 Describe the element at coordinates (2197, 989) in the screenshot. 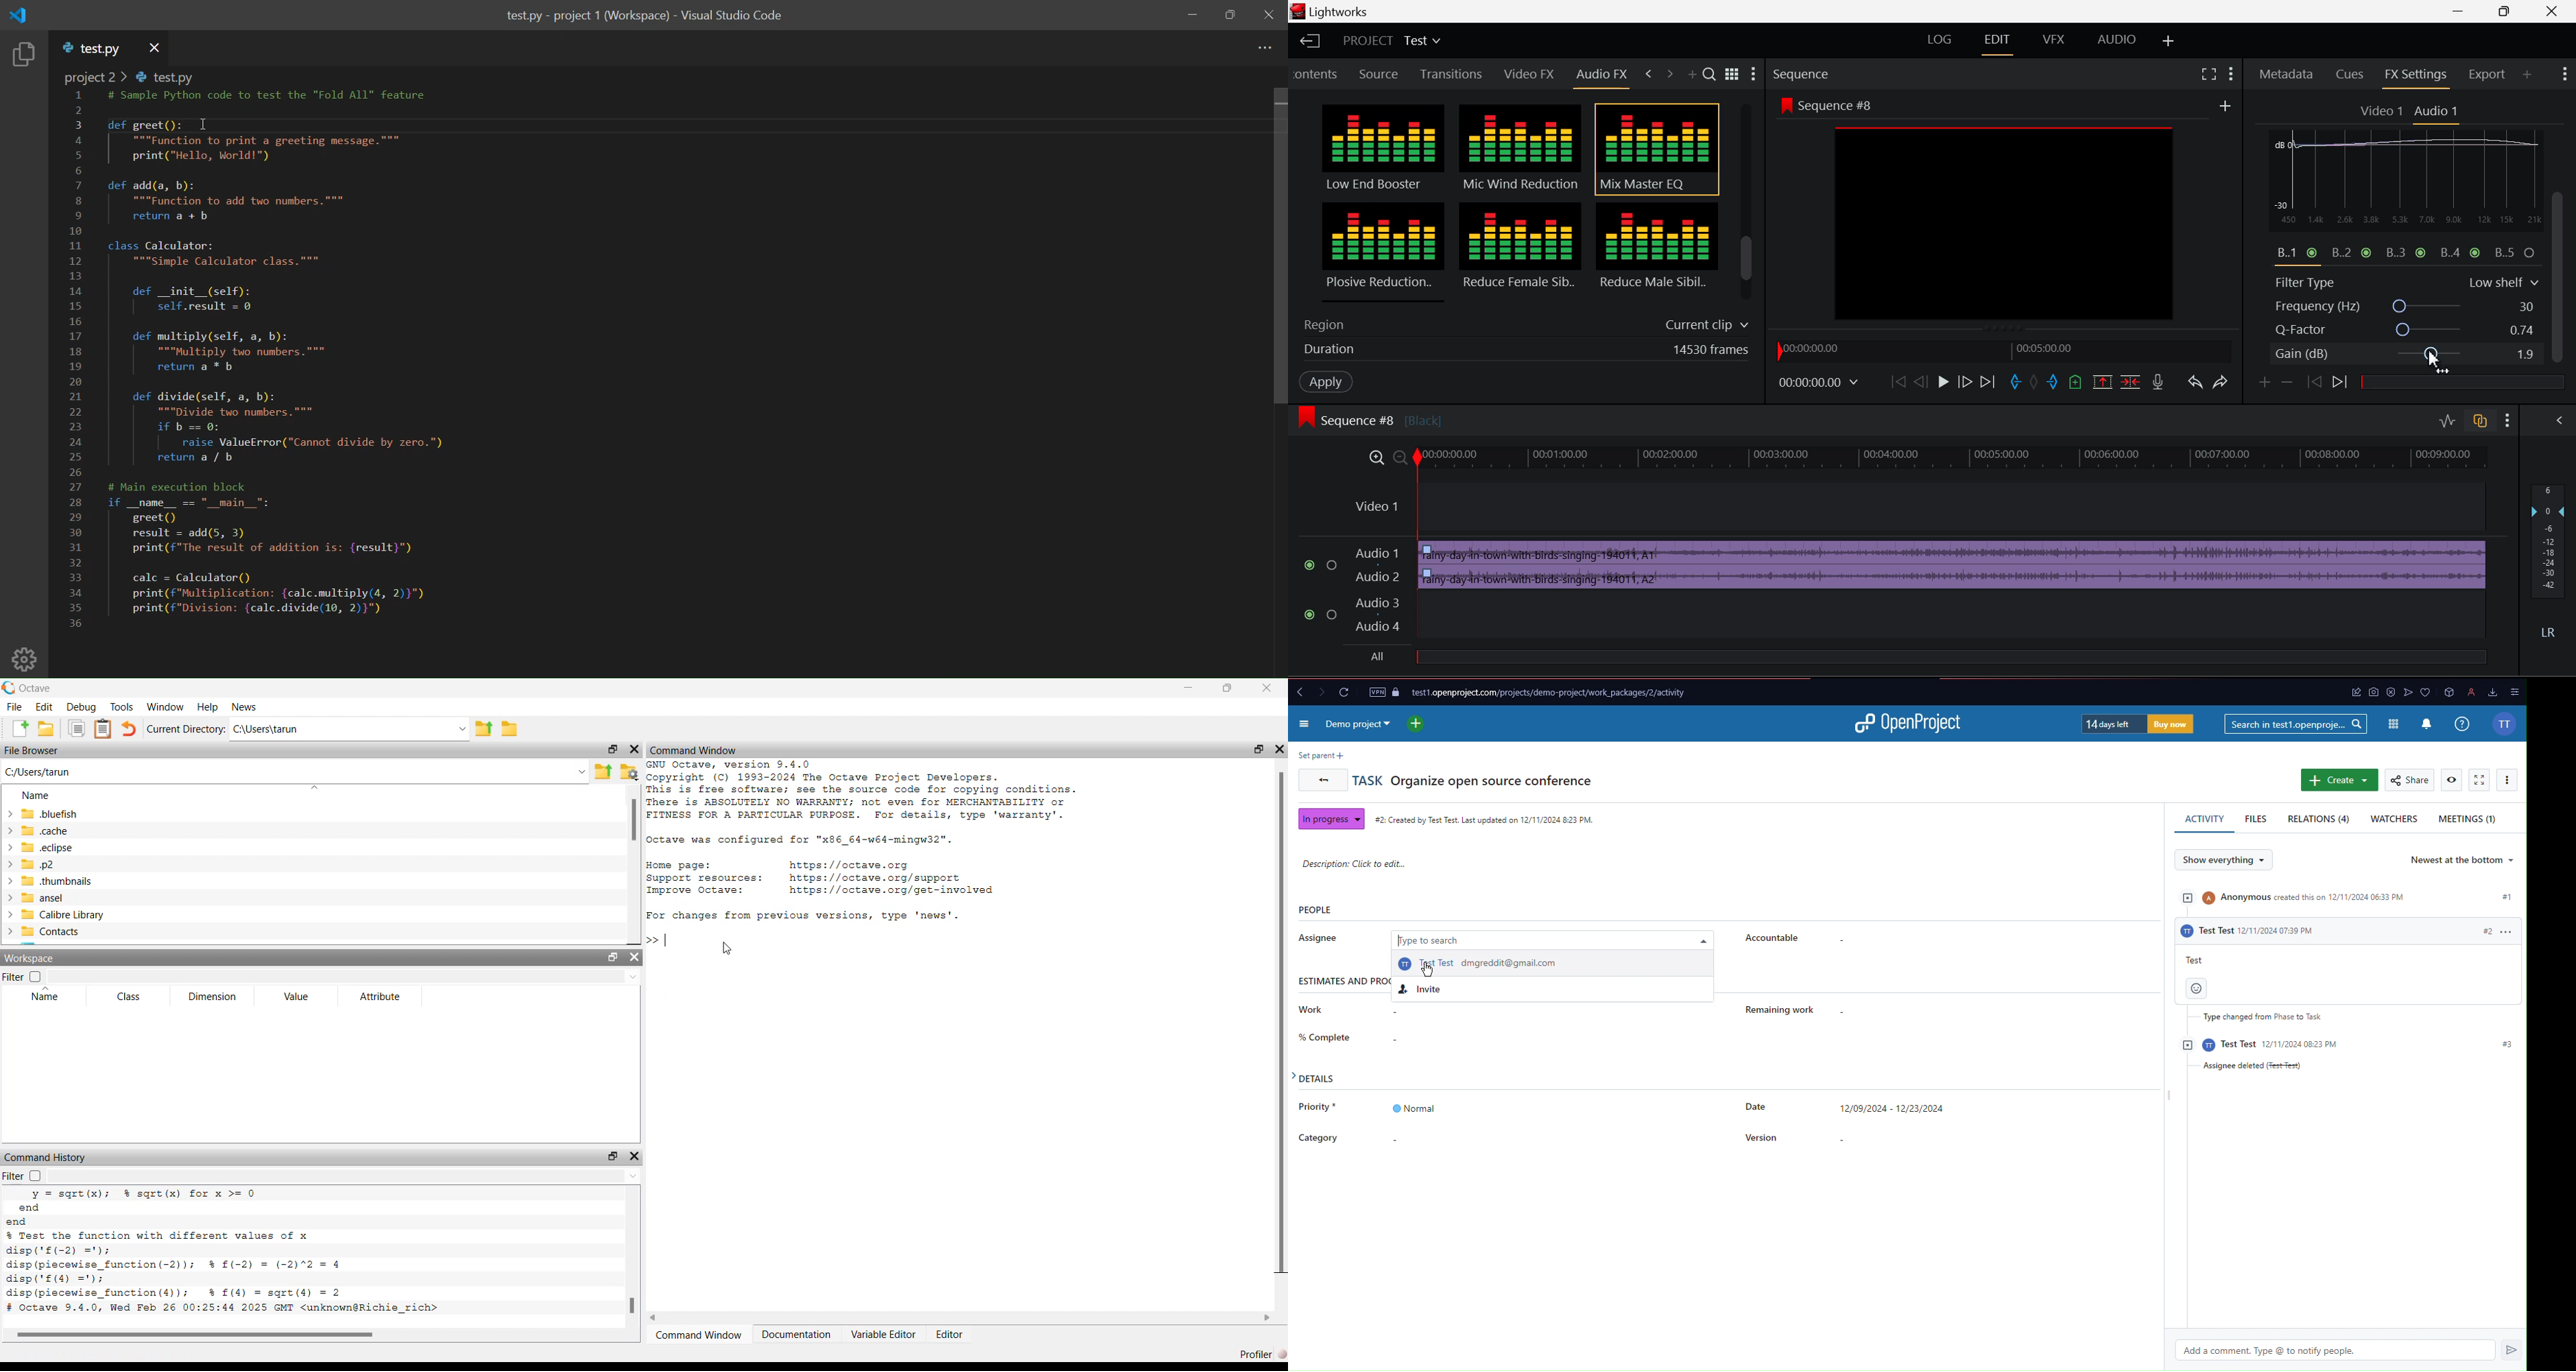

I see `Emoji button` at that location.